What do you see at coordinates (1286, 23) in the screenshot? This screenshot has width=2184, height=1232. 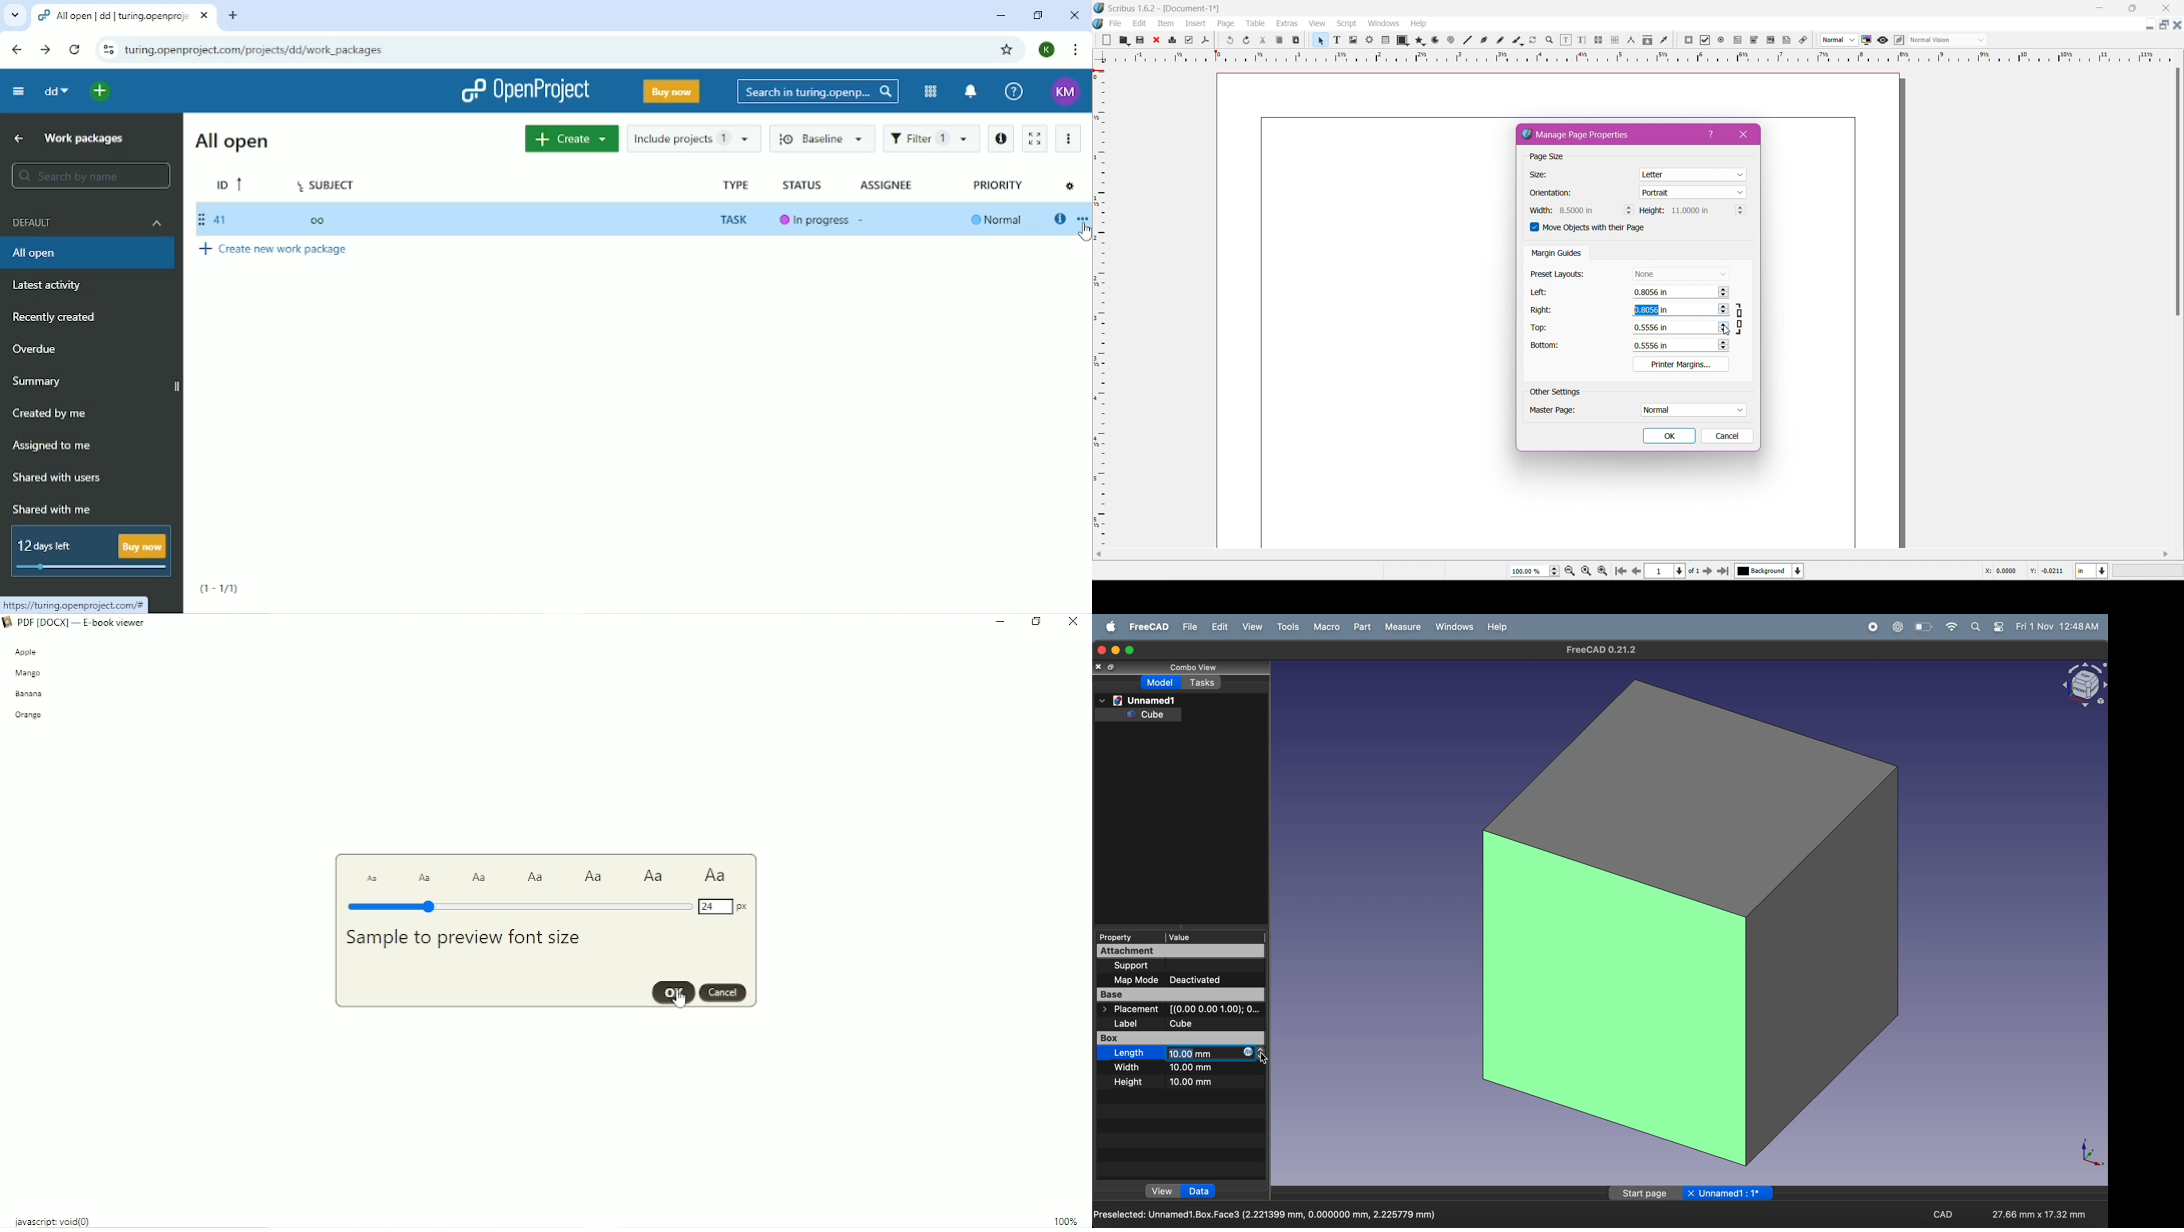 I see `Extras` at bounding box center [1286, 23].